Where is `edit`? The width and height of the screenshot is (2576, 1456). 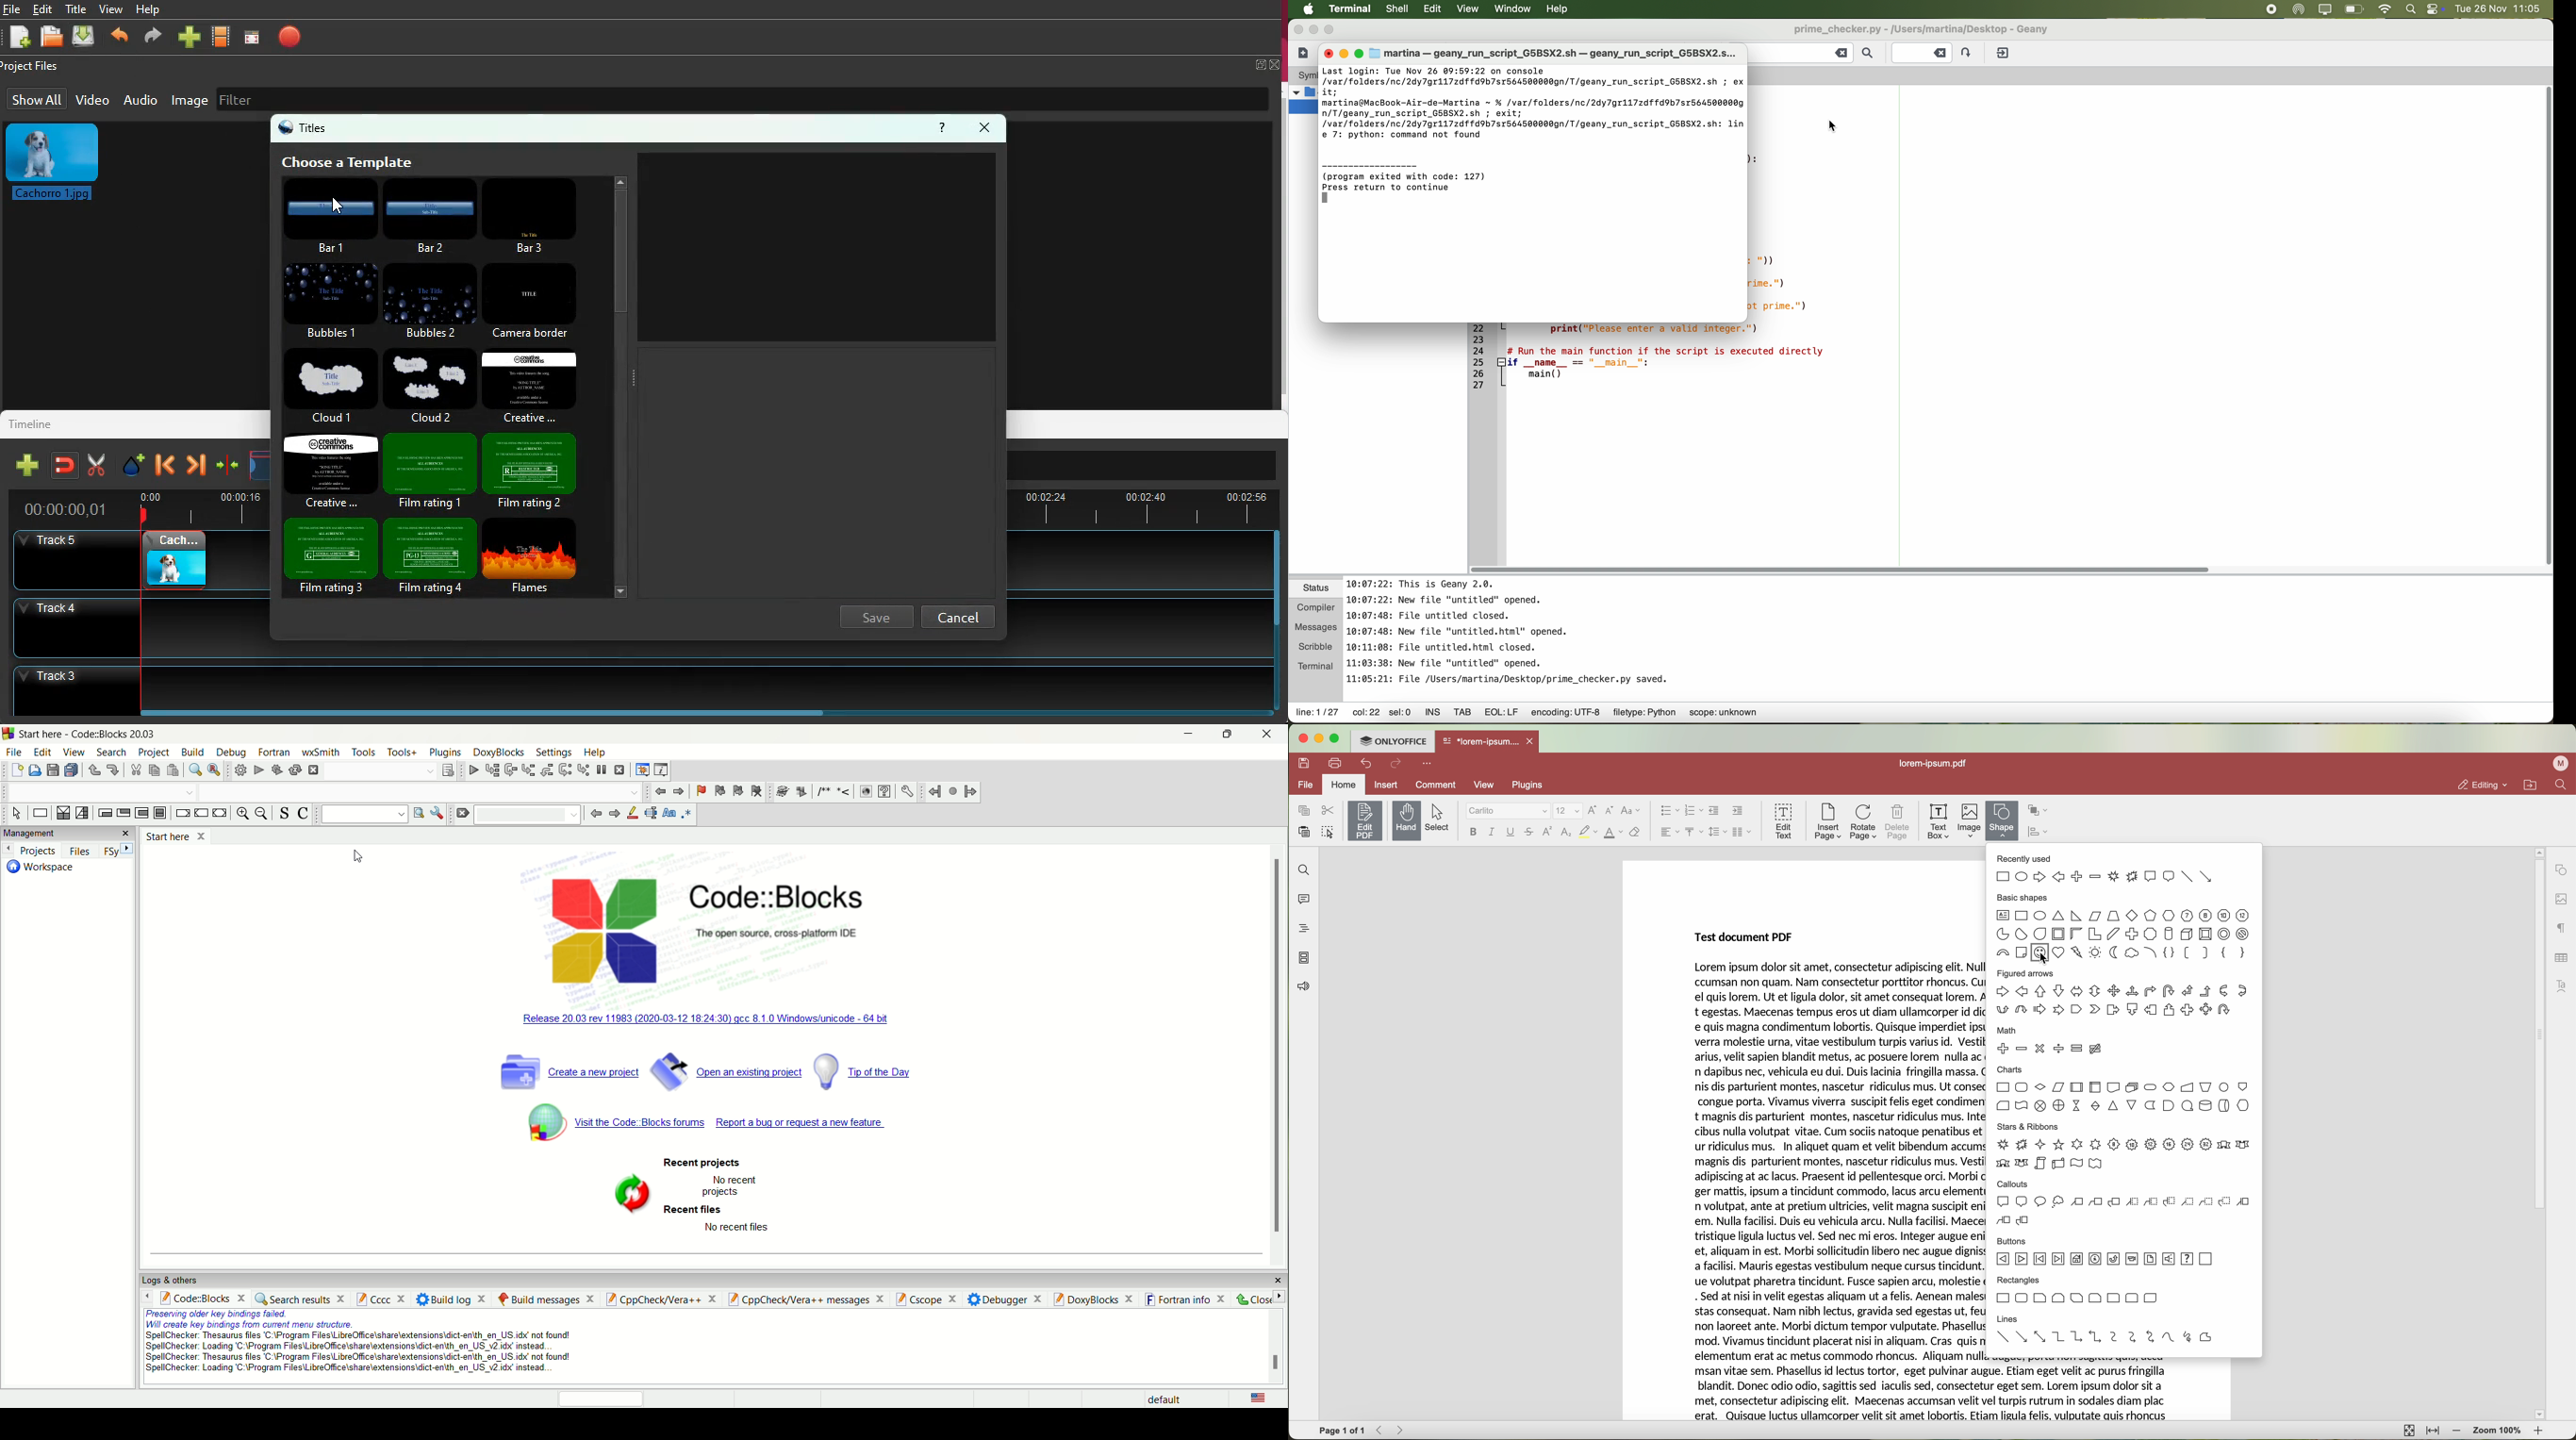 edit is located at coordinates (44, 753).